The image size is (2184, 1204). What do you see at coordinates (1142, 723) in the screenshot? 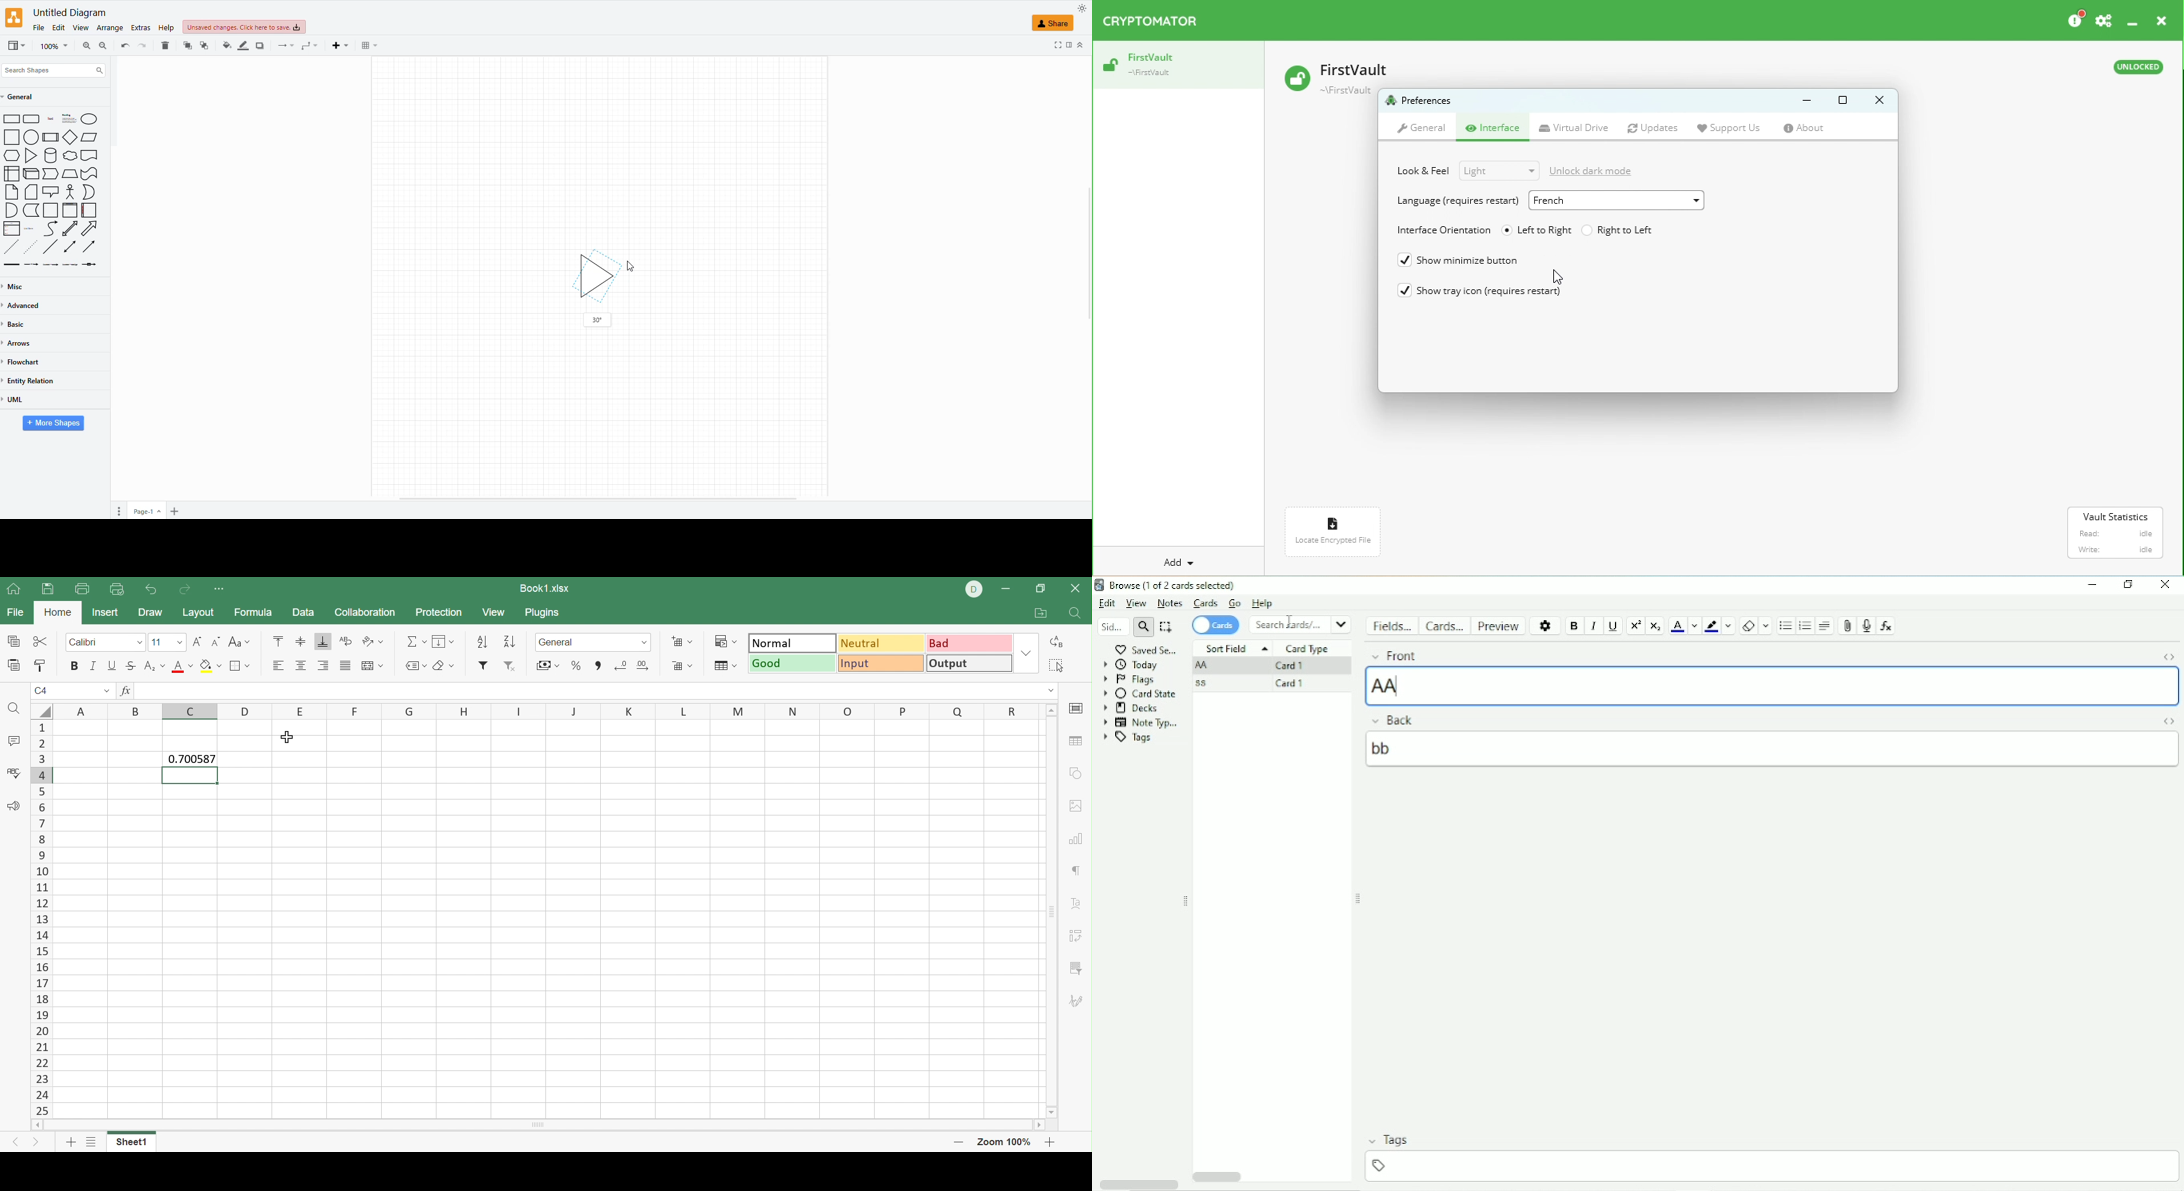
I see `Note Type` at bounding box center [1142, 723].